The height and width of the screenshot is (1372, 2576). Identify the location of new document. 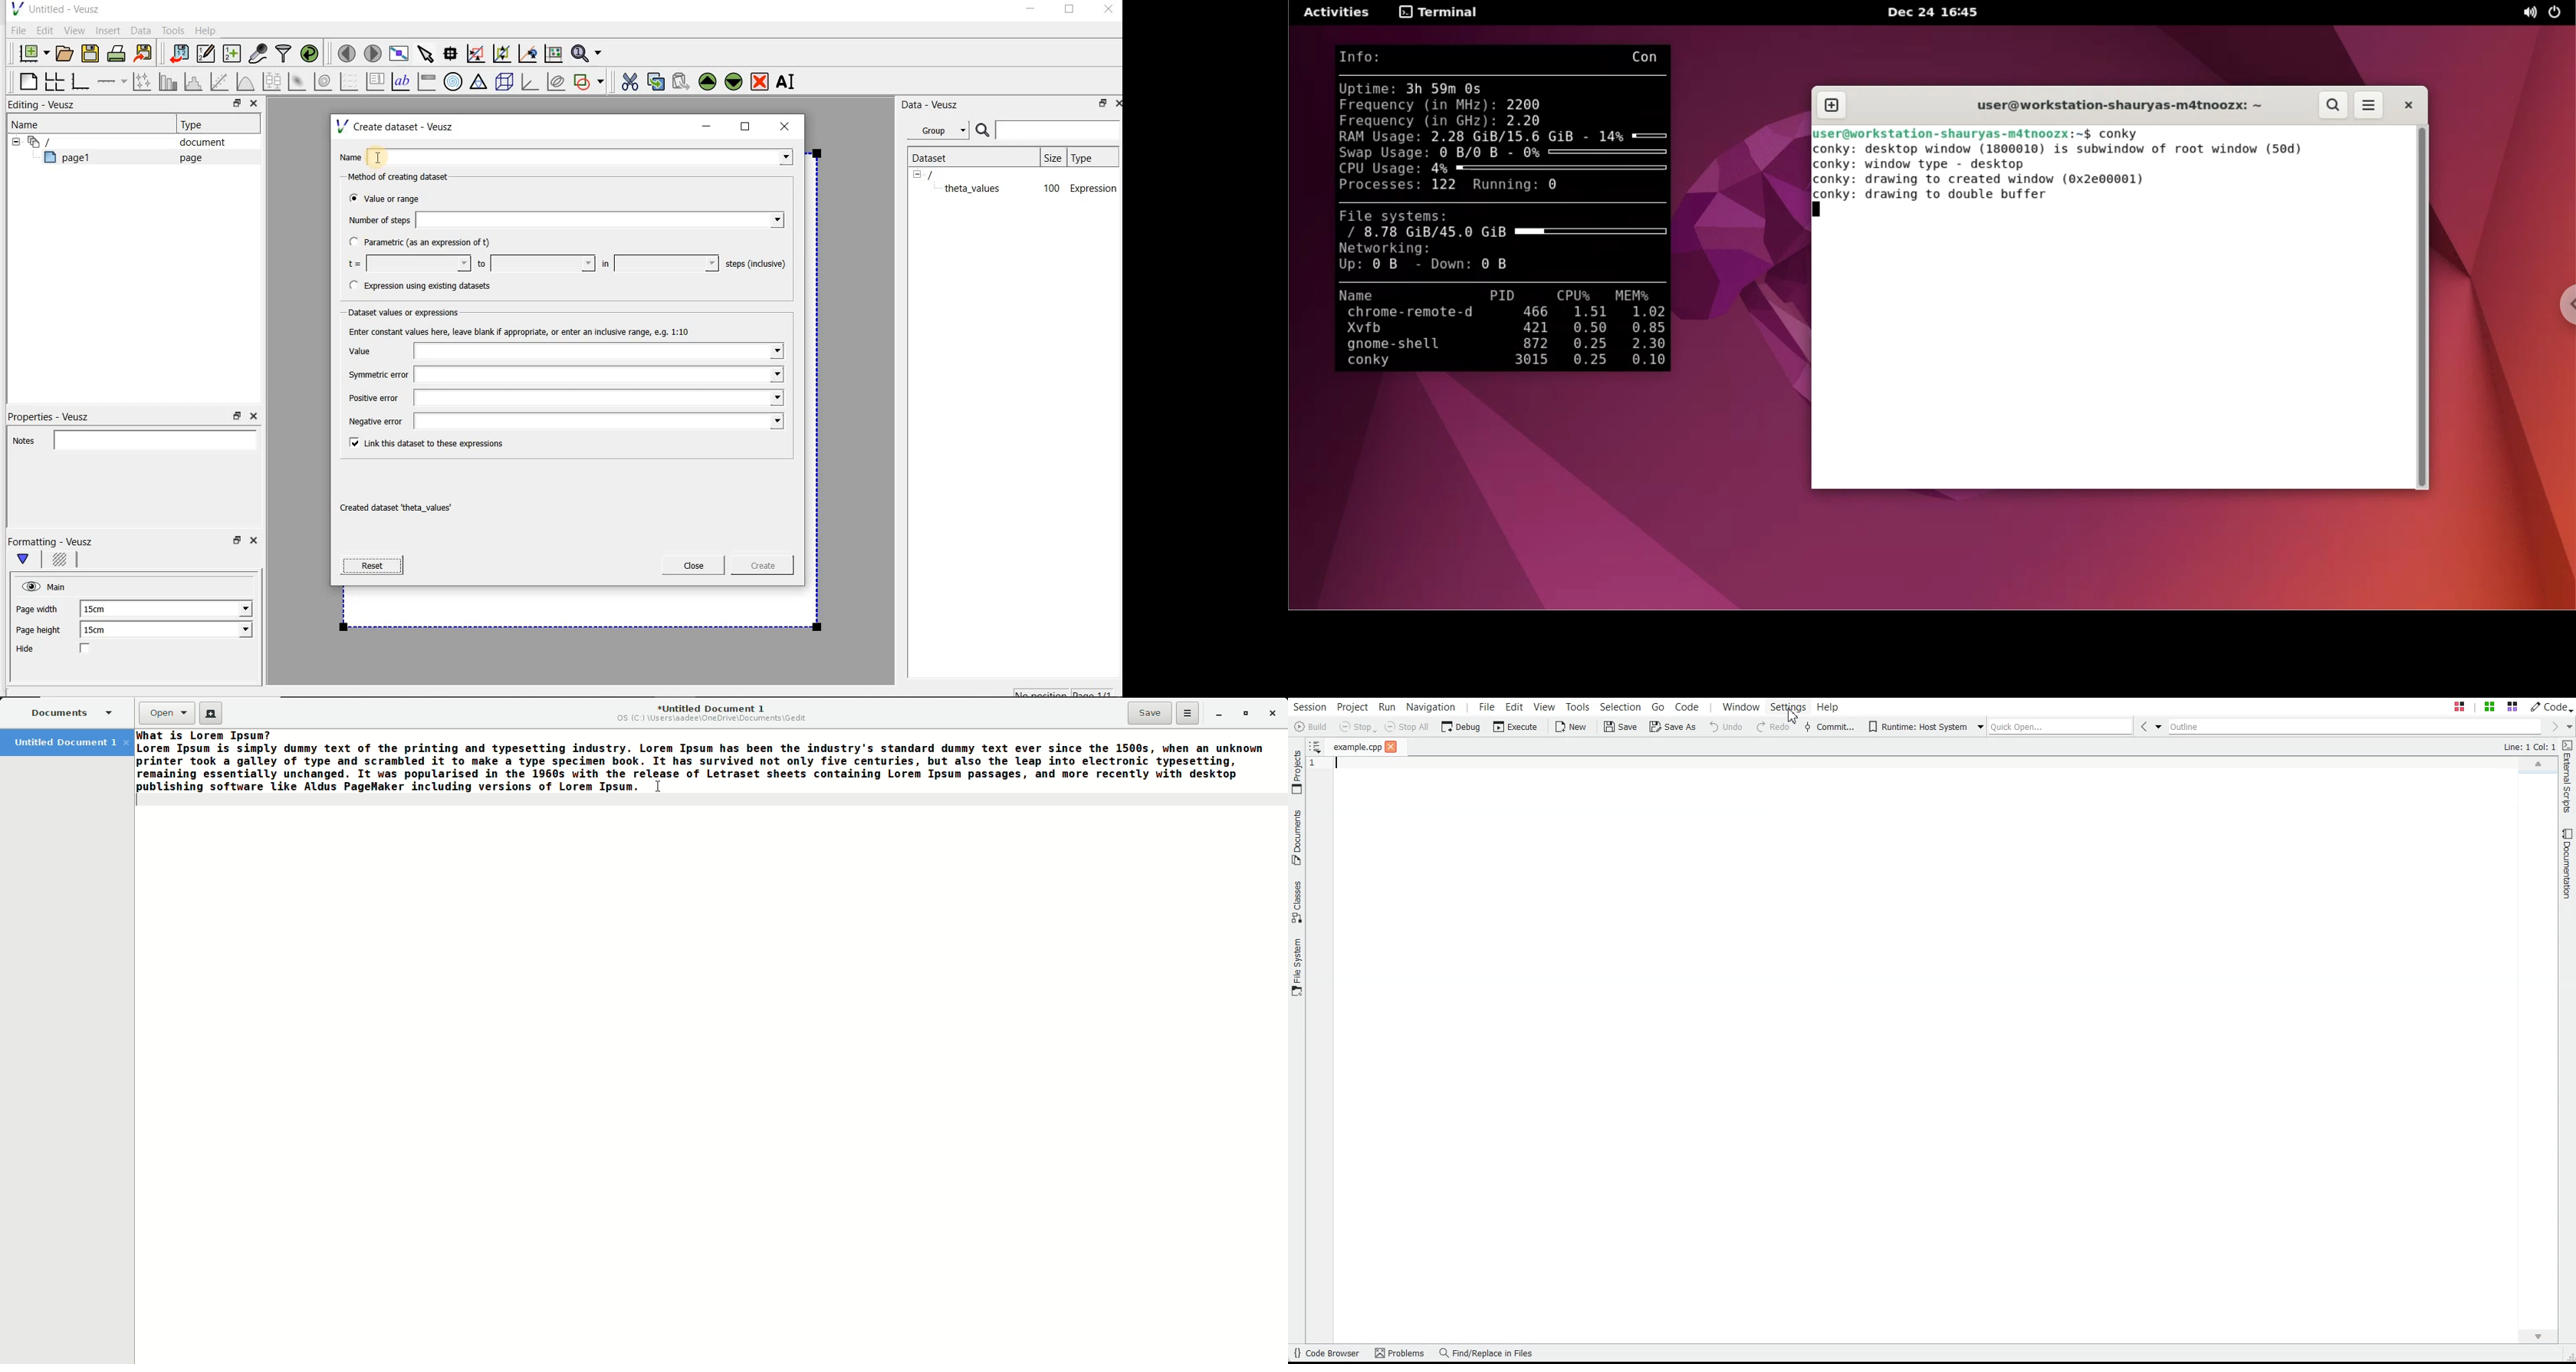
(31, 51).